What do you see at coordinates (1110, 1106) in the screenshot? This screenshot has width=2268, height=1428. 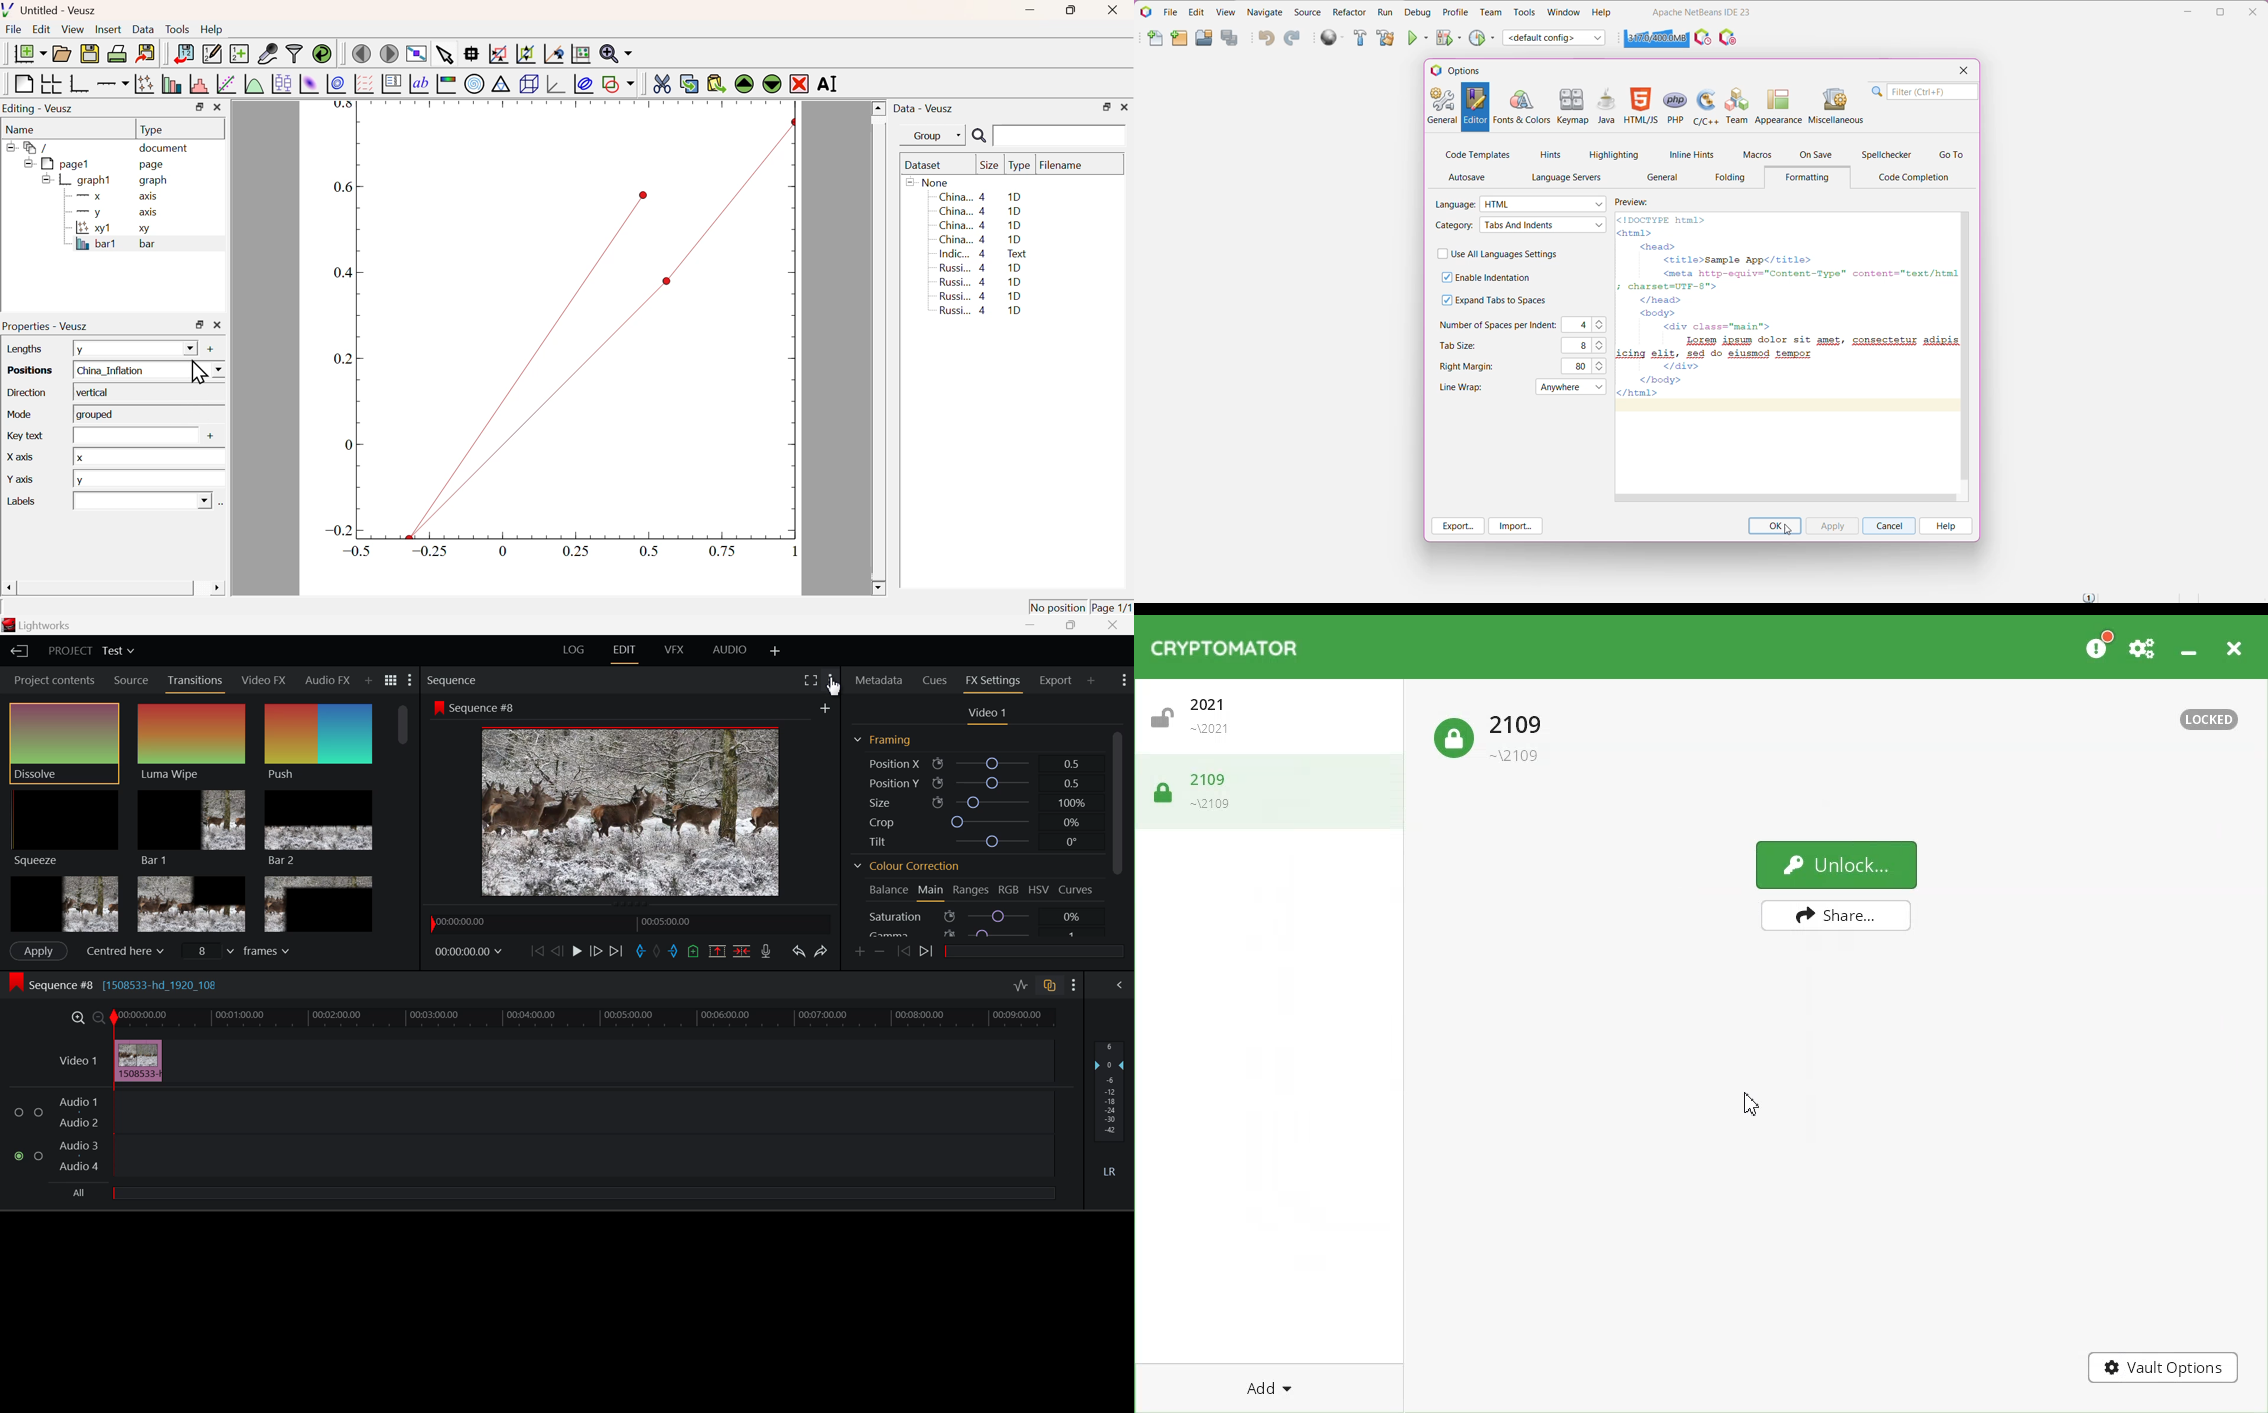 I see `Decibel Level` at bounding box center [1110, 1106].